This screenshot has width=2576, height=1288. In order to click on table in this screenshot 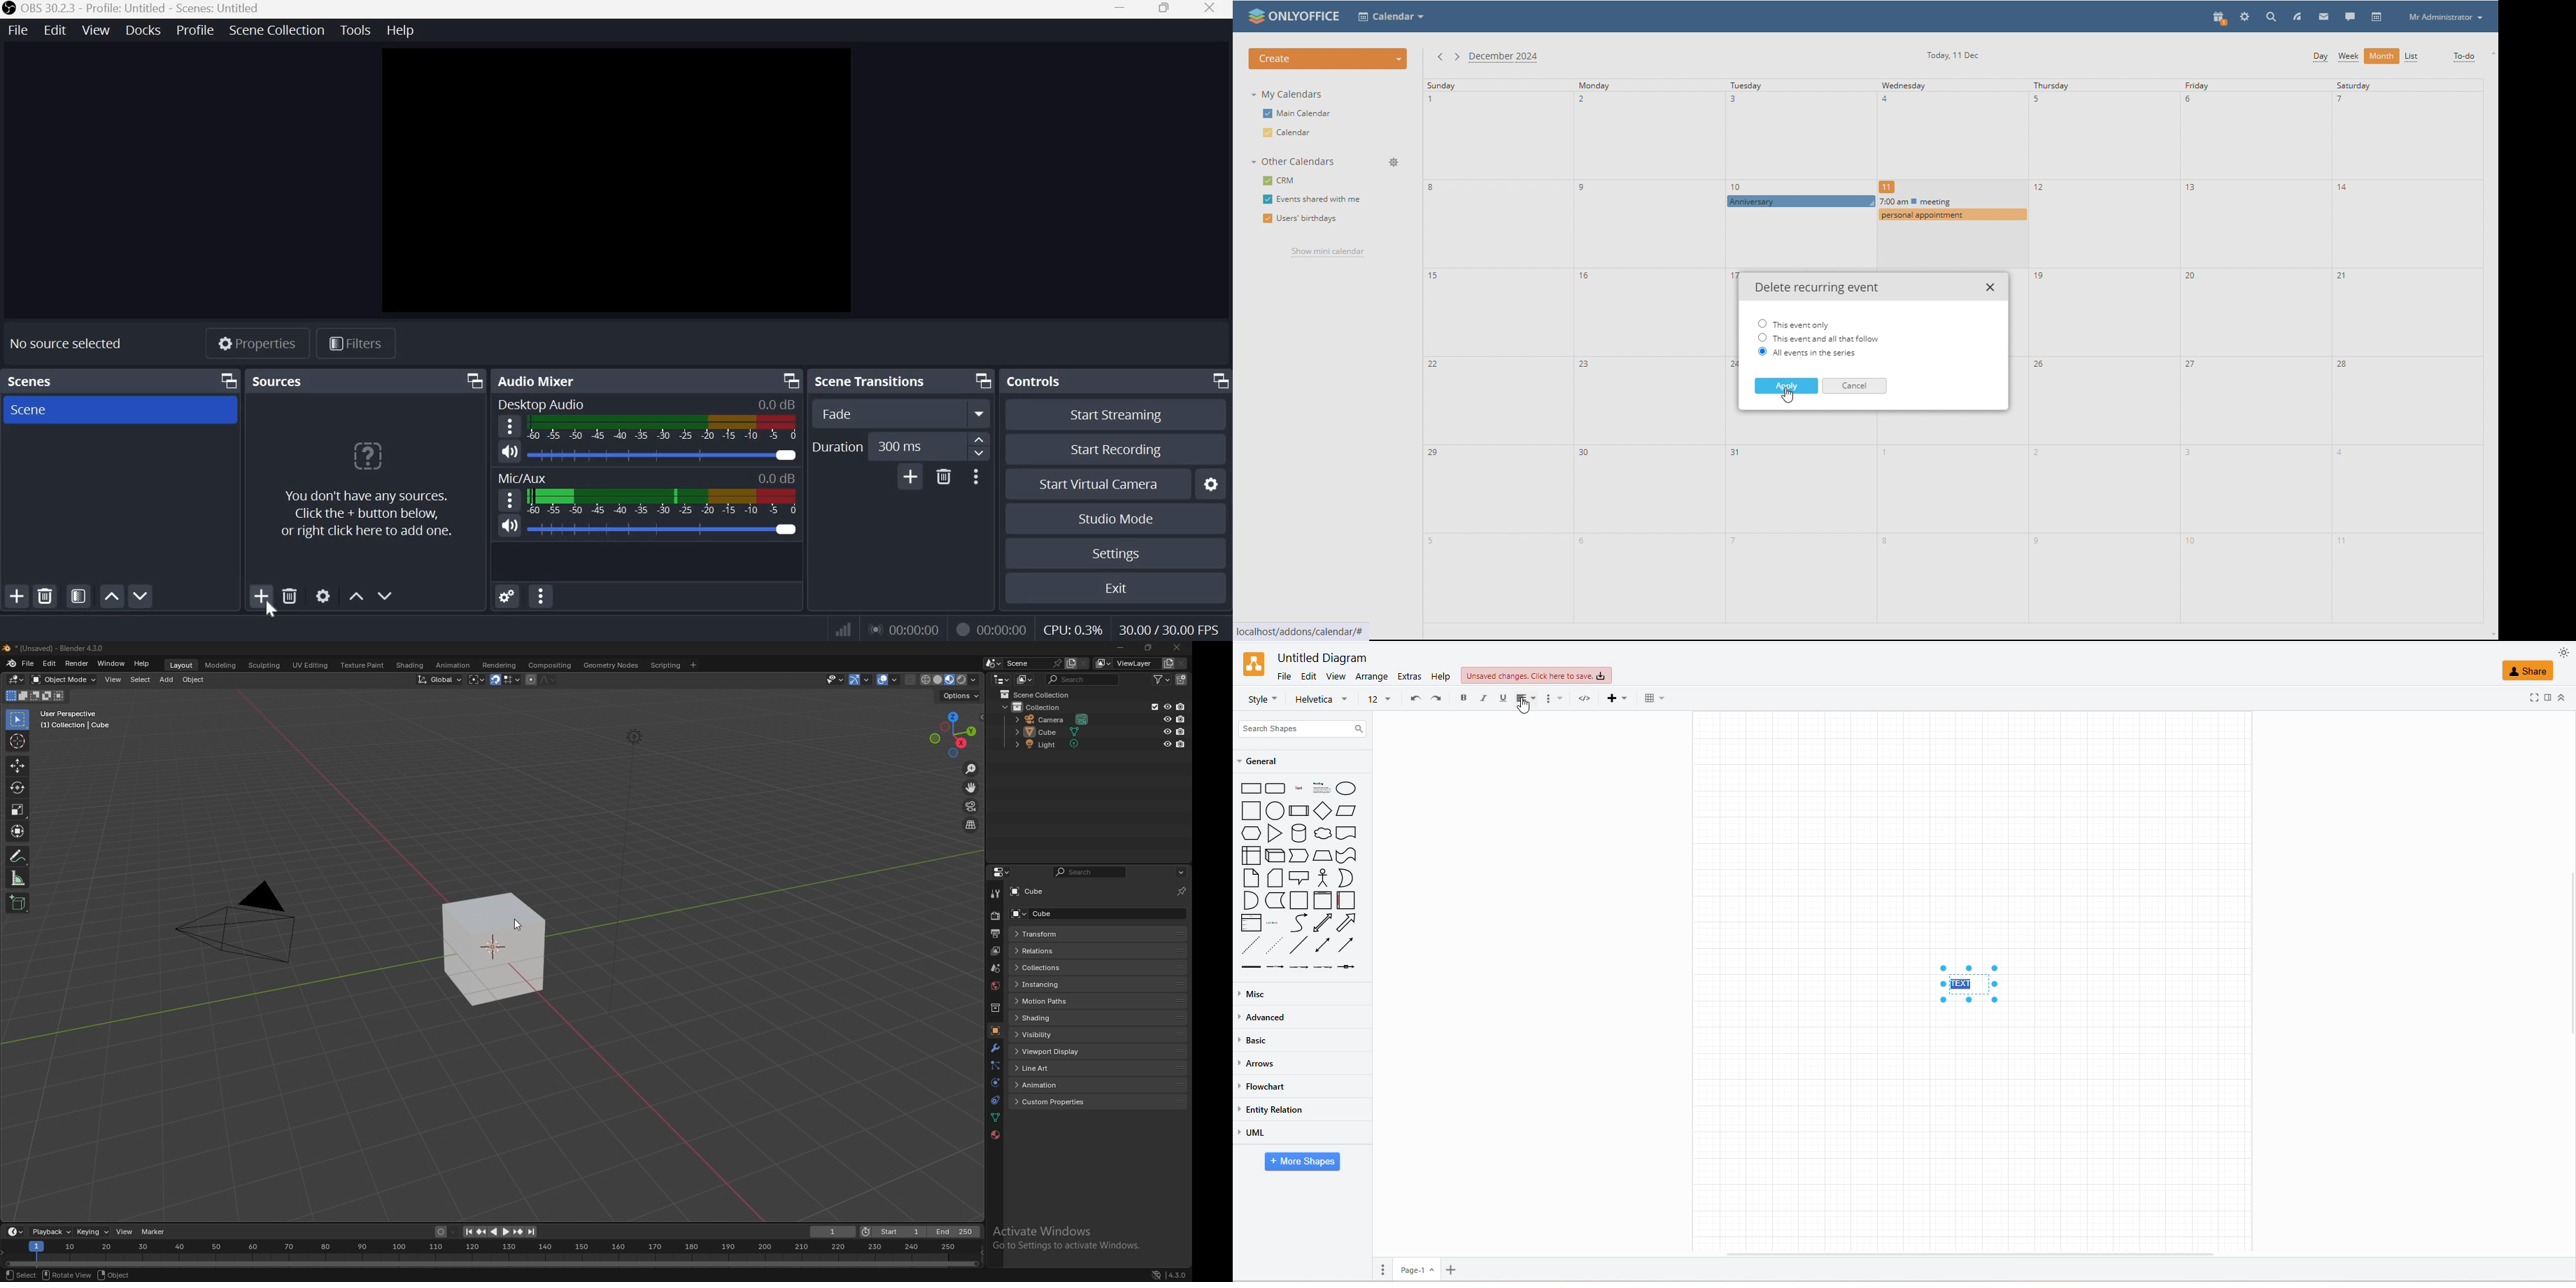, I will do `click(1650, 698)`.